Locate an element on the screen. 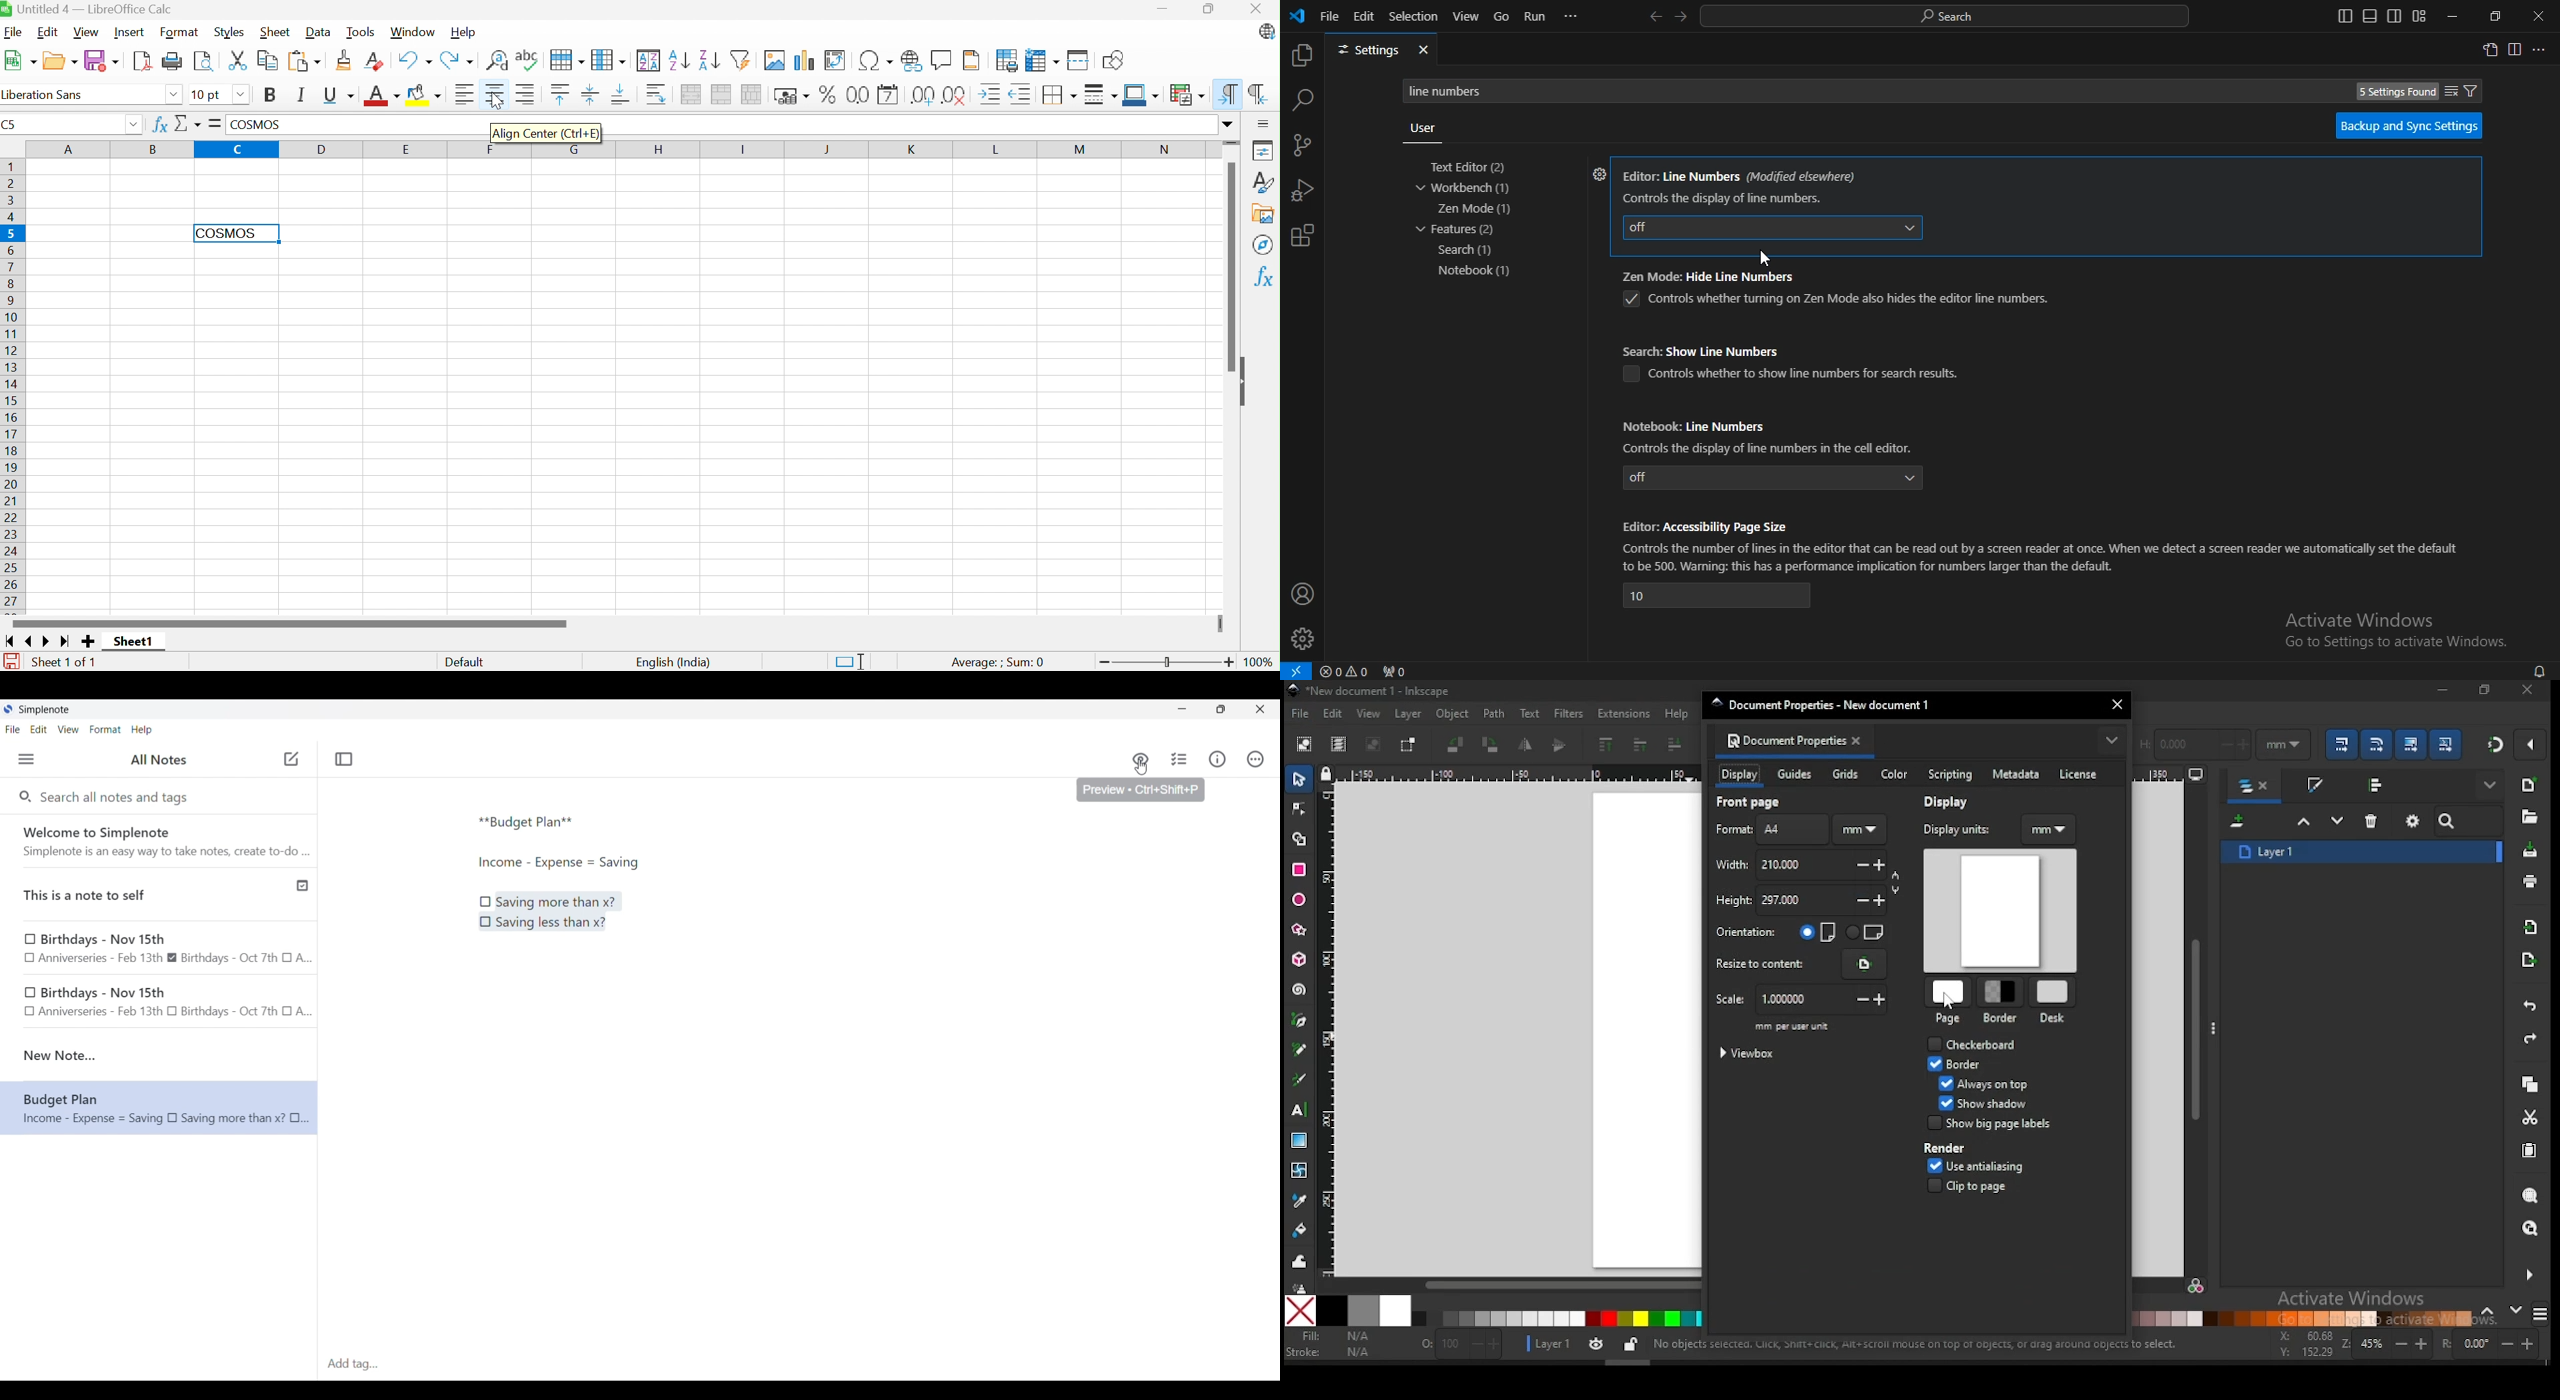  zoom object is located at coordinates (2530, 1196).